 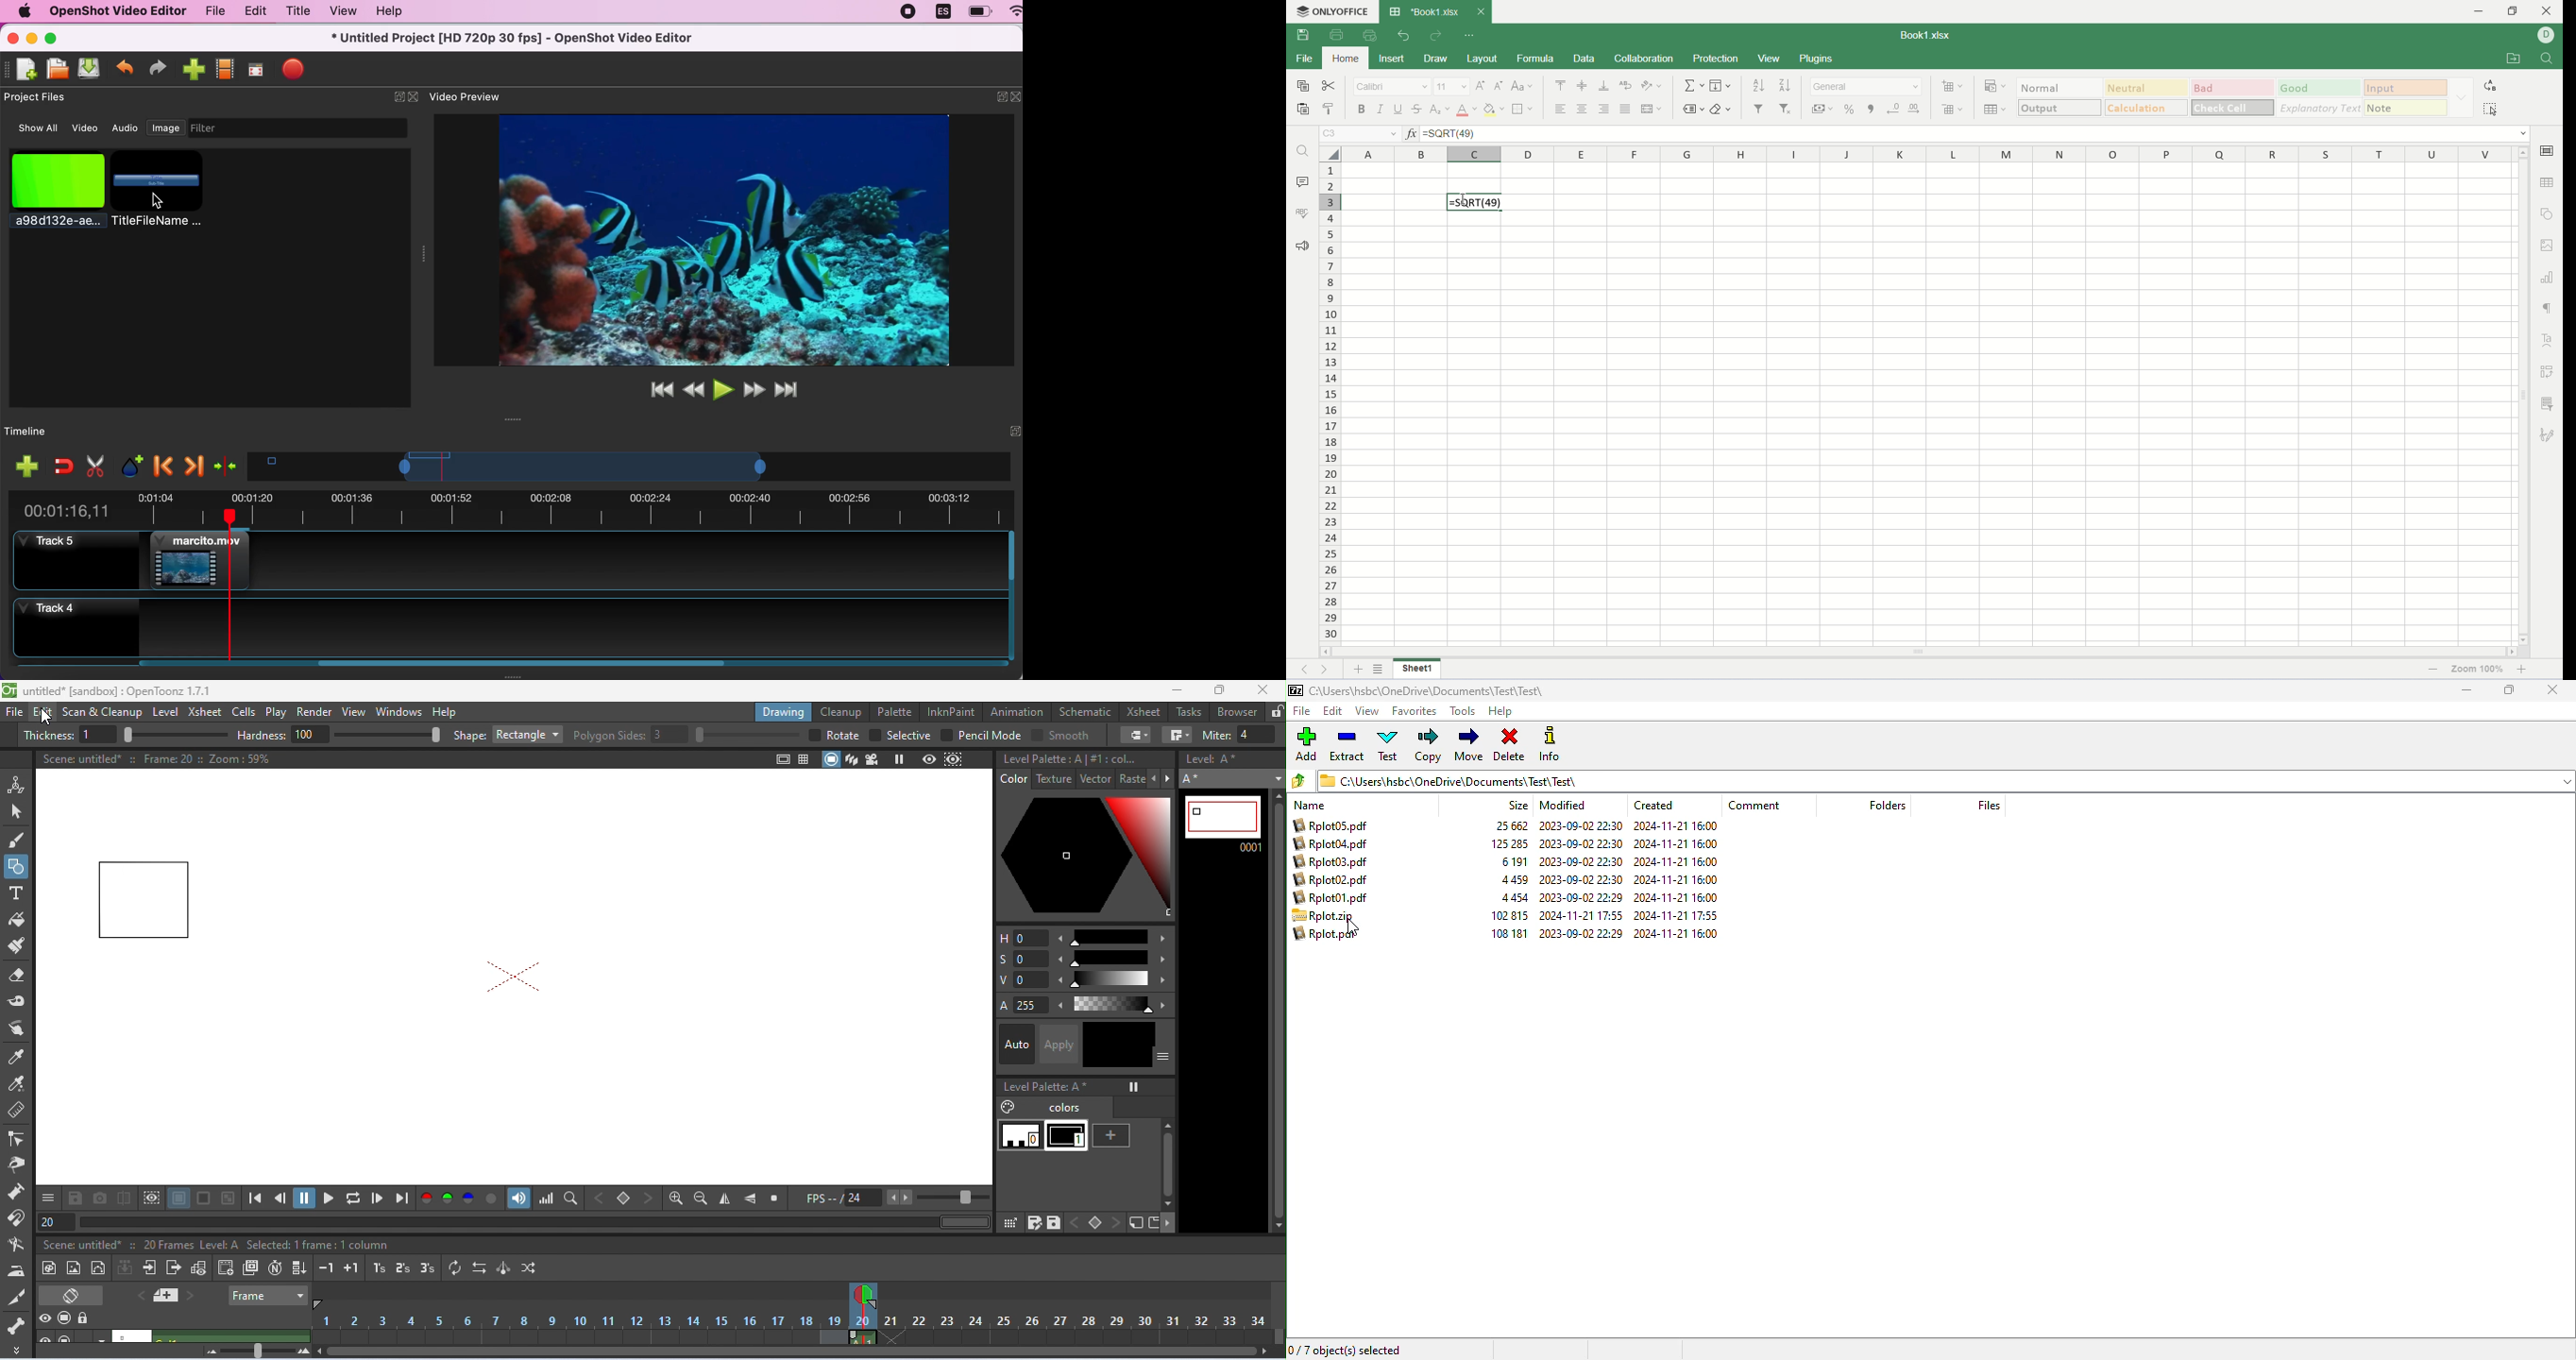 What do you see at coordinates (60, 466) in the screenshot?
I see `enable snapping` at bounding box center [60, 466].